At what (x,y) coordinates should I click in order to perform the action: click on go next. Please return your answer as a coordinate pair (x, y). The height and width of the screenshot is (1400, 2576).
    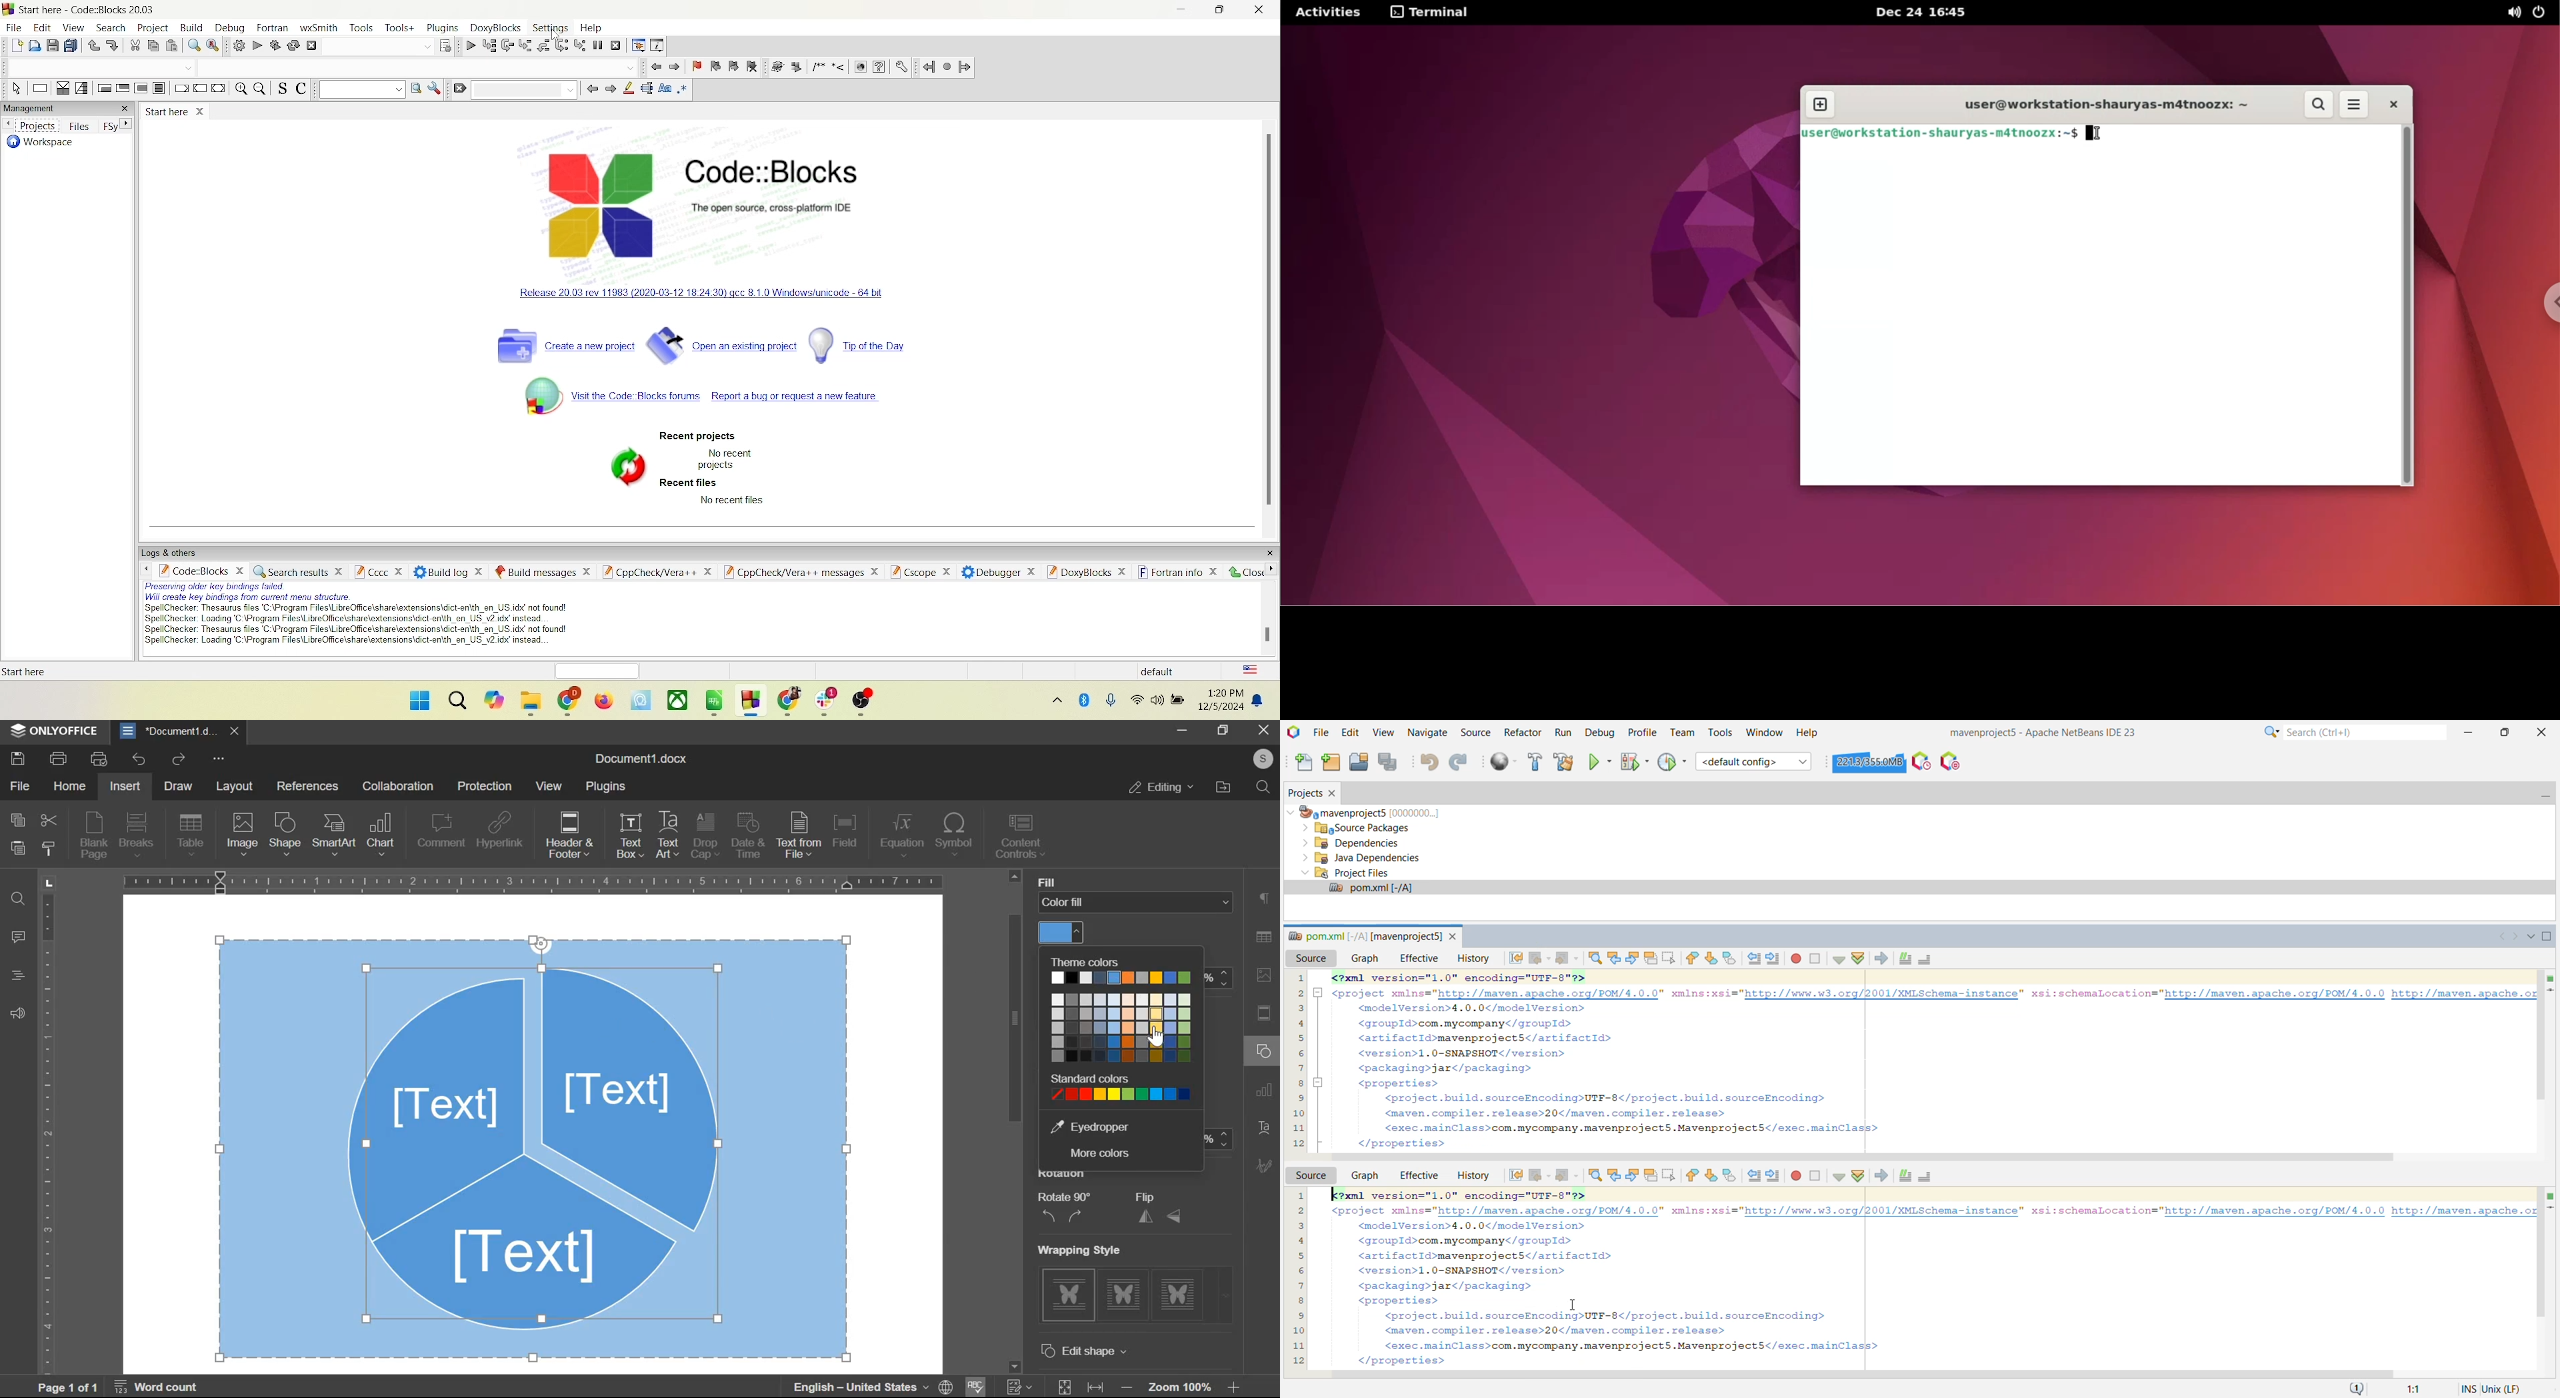
    Looking at the image, I should click on (674, 66).